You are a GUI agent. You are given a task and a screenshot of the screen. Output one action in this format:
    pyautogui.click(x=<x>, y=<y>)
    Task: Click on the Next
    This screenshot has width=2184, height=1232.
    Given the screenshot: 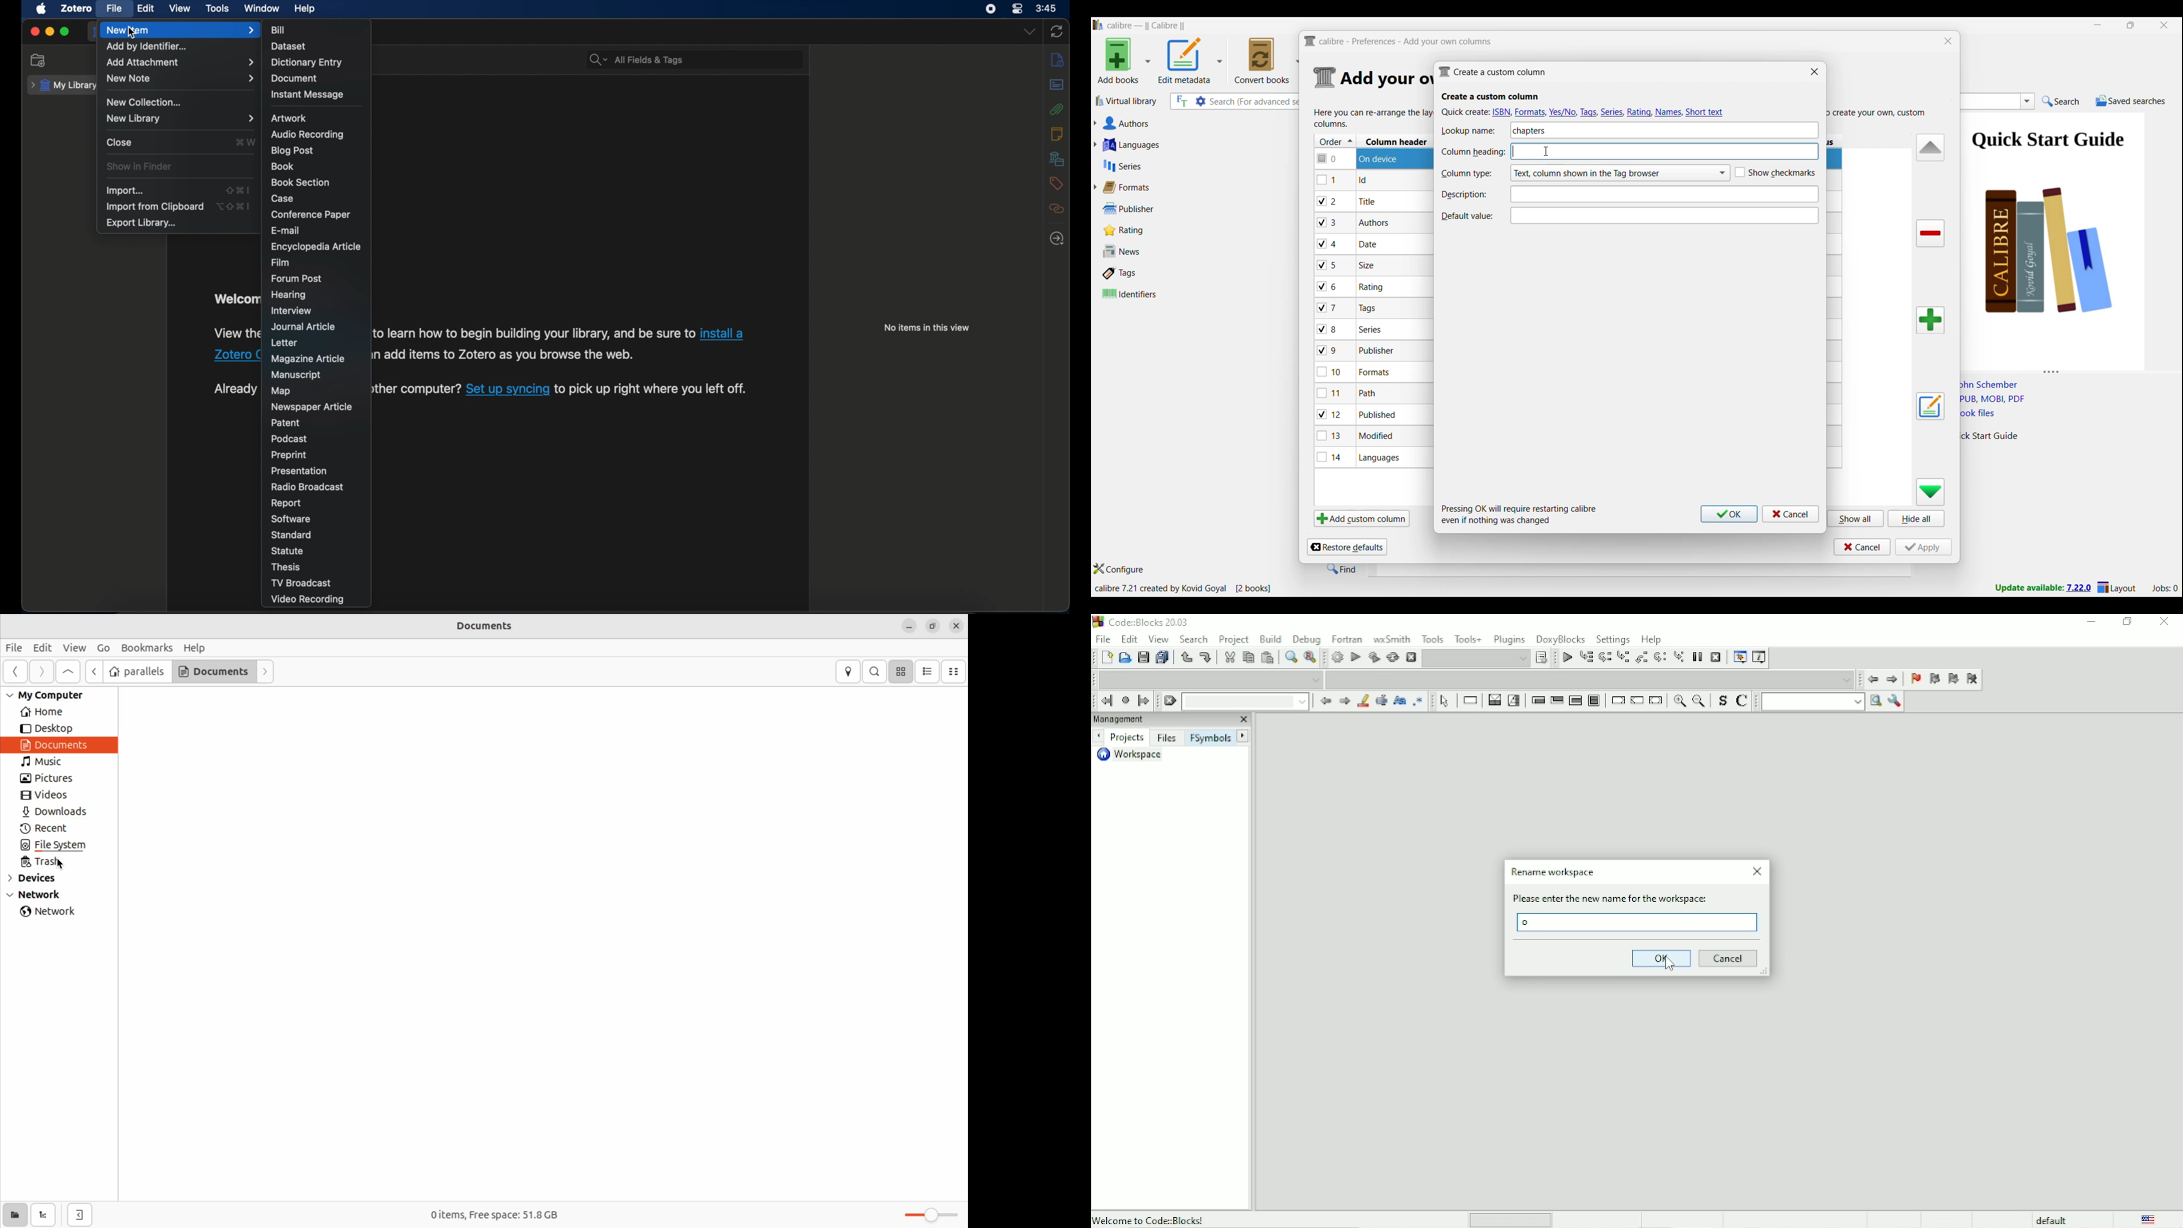 What is the action you would take?
    pyautogui.click(x=1243, y=736)
    